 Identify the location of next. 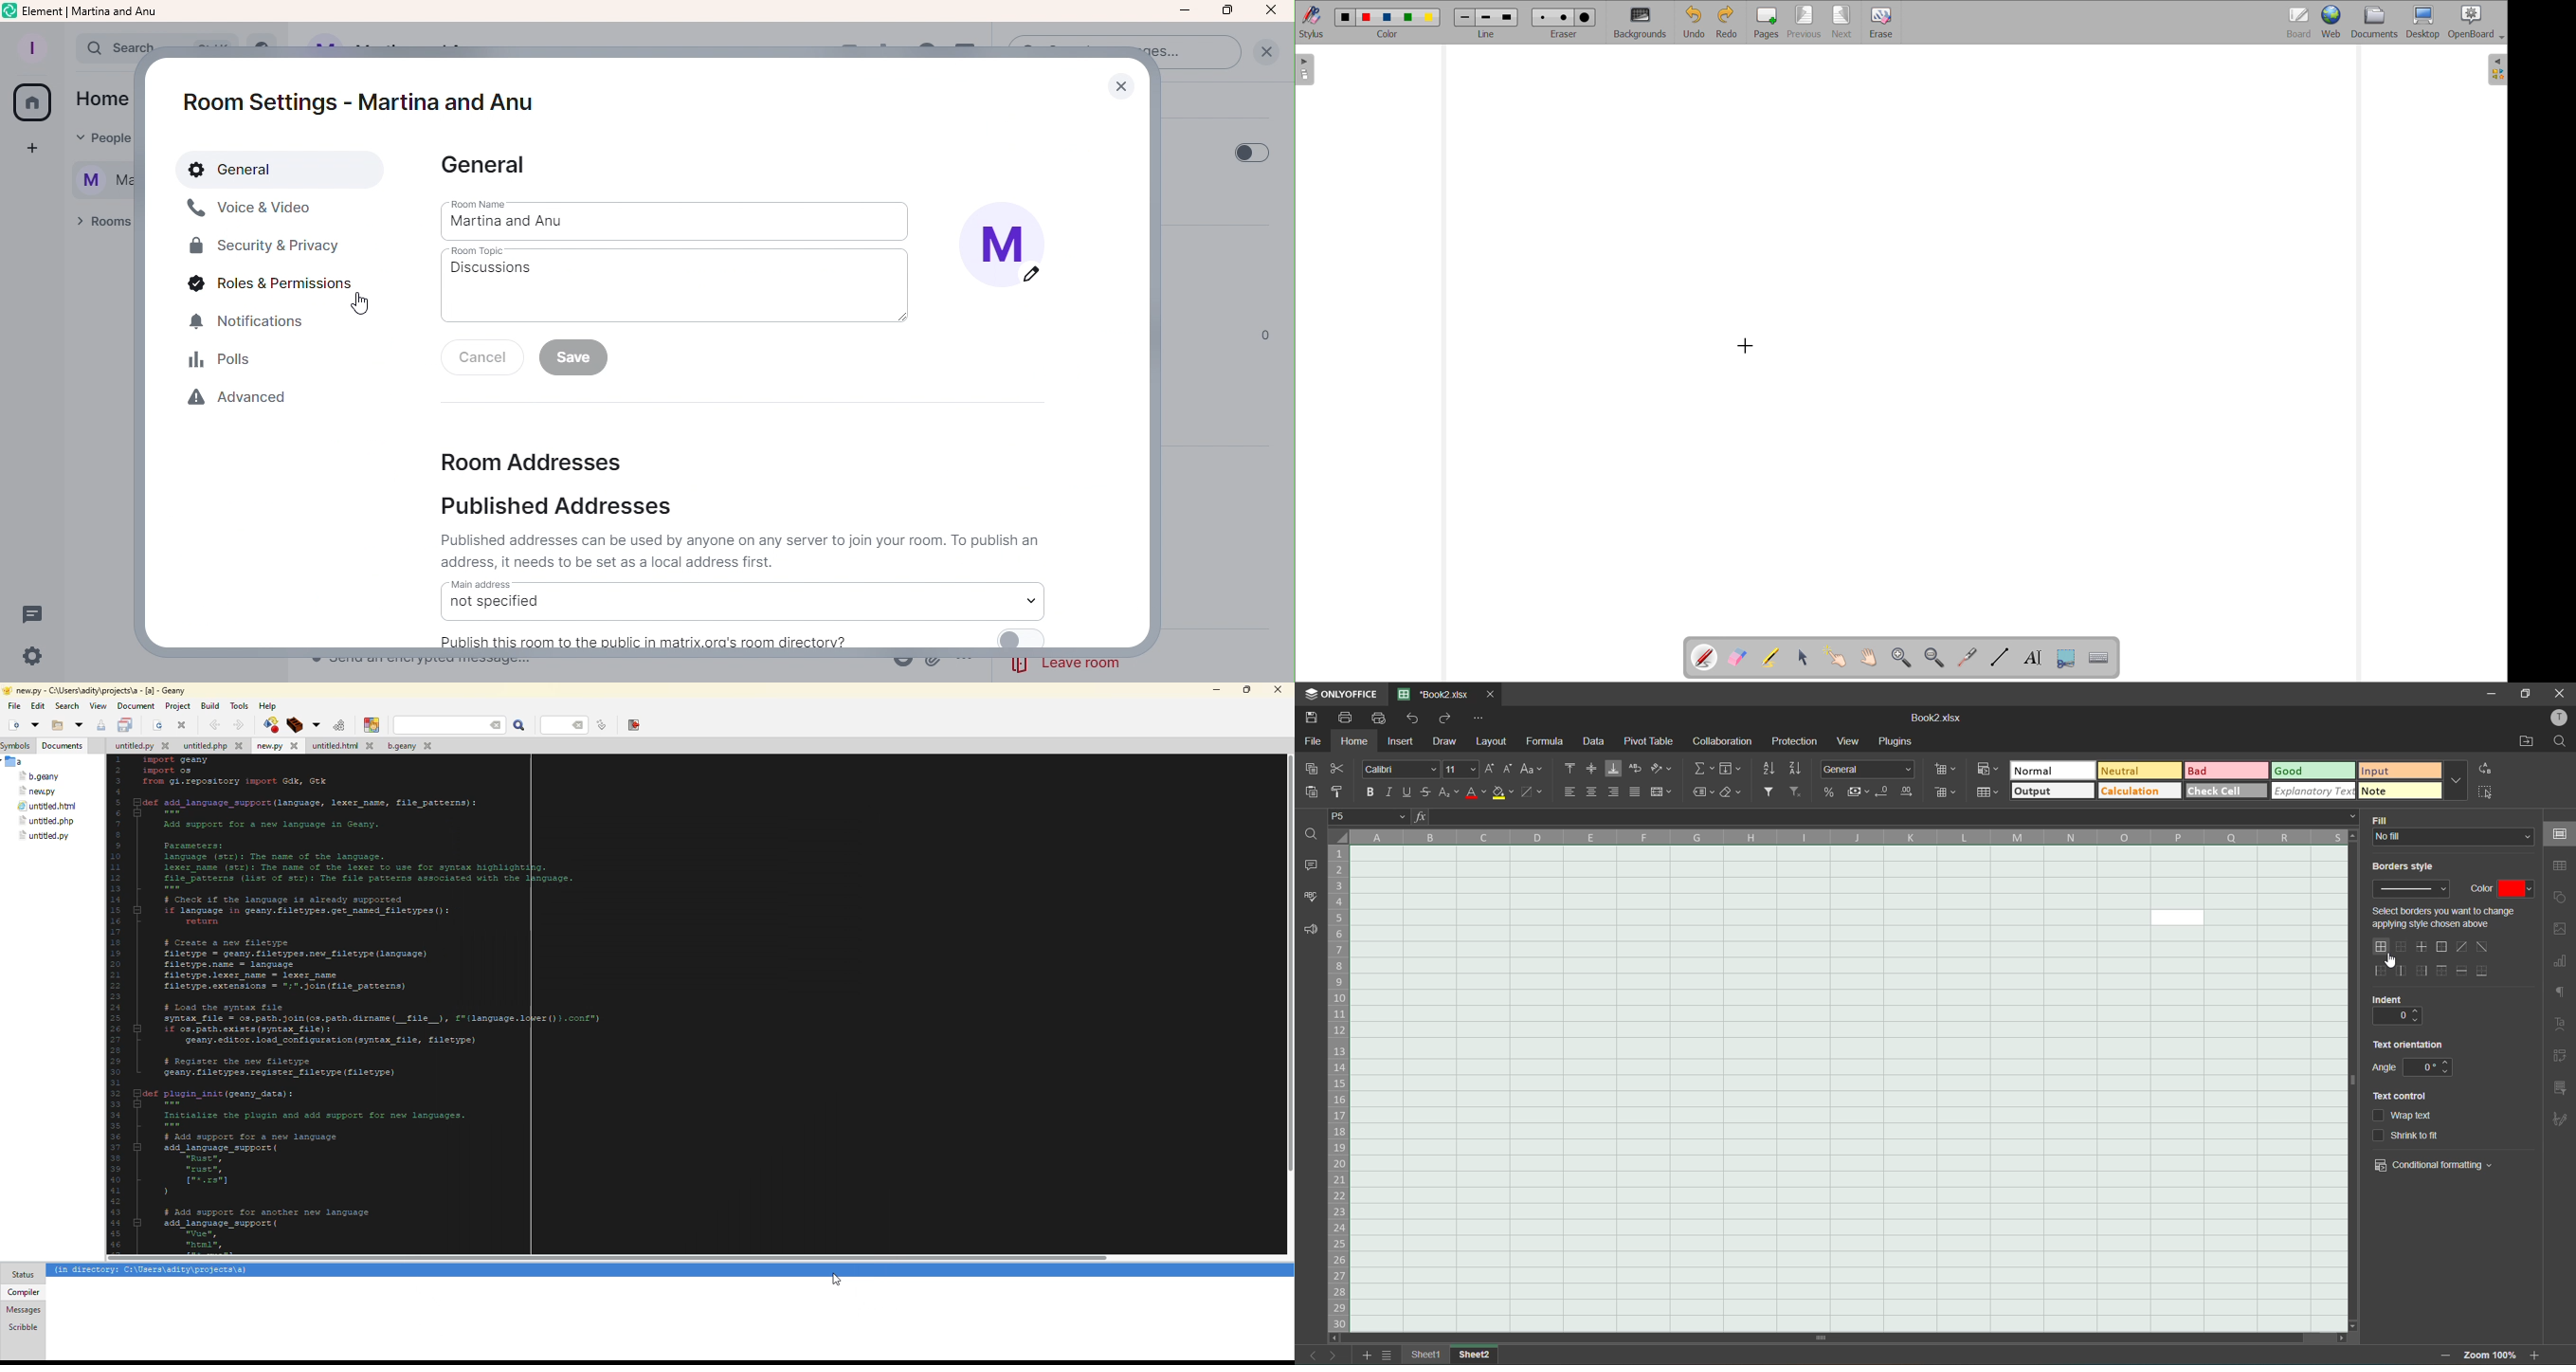
(1333, 1355).